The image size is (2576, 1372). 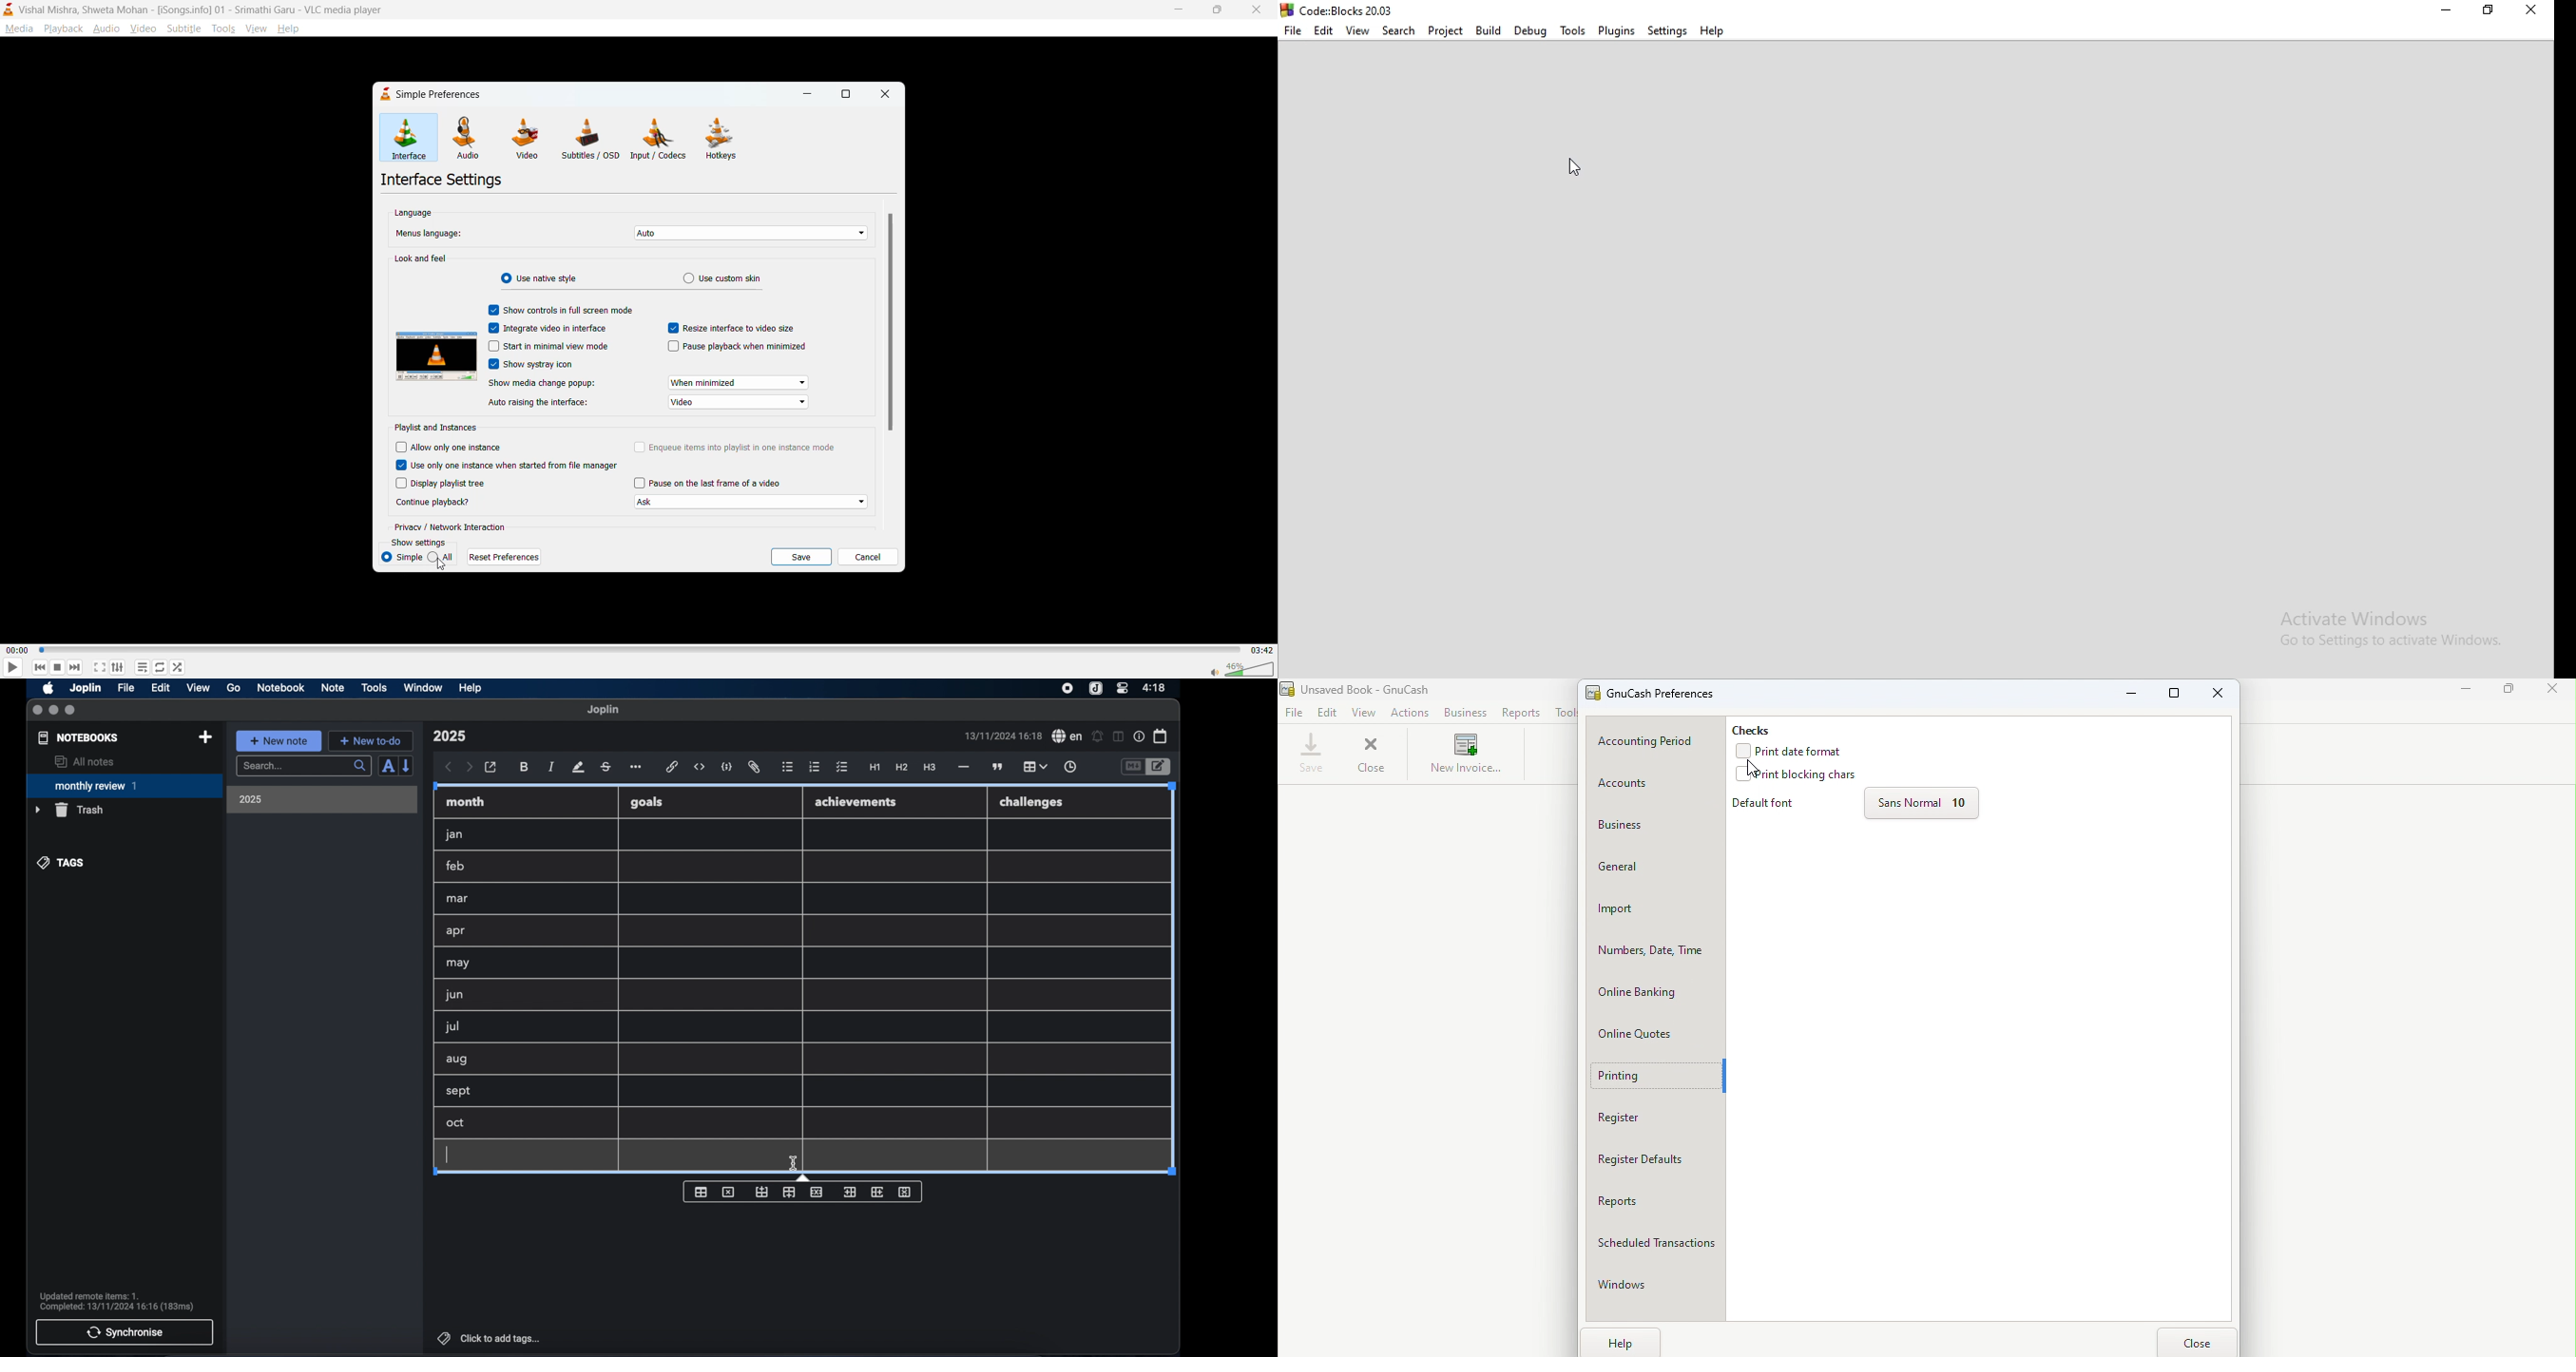 What do you see at coordinates (745, 233) in the screenshot?
I see `Language Dropdown` at bounding box center [745, 233].